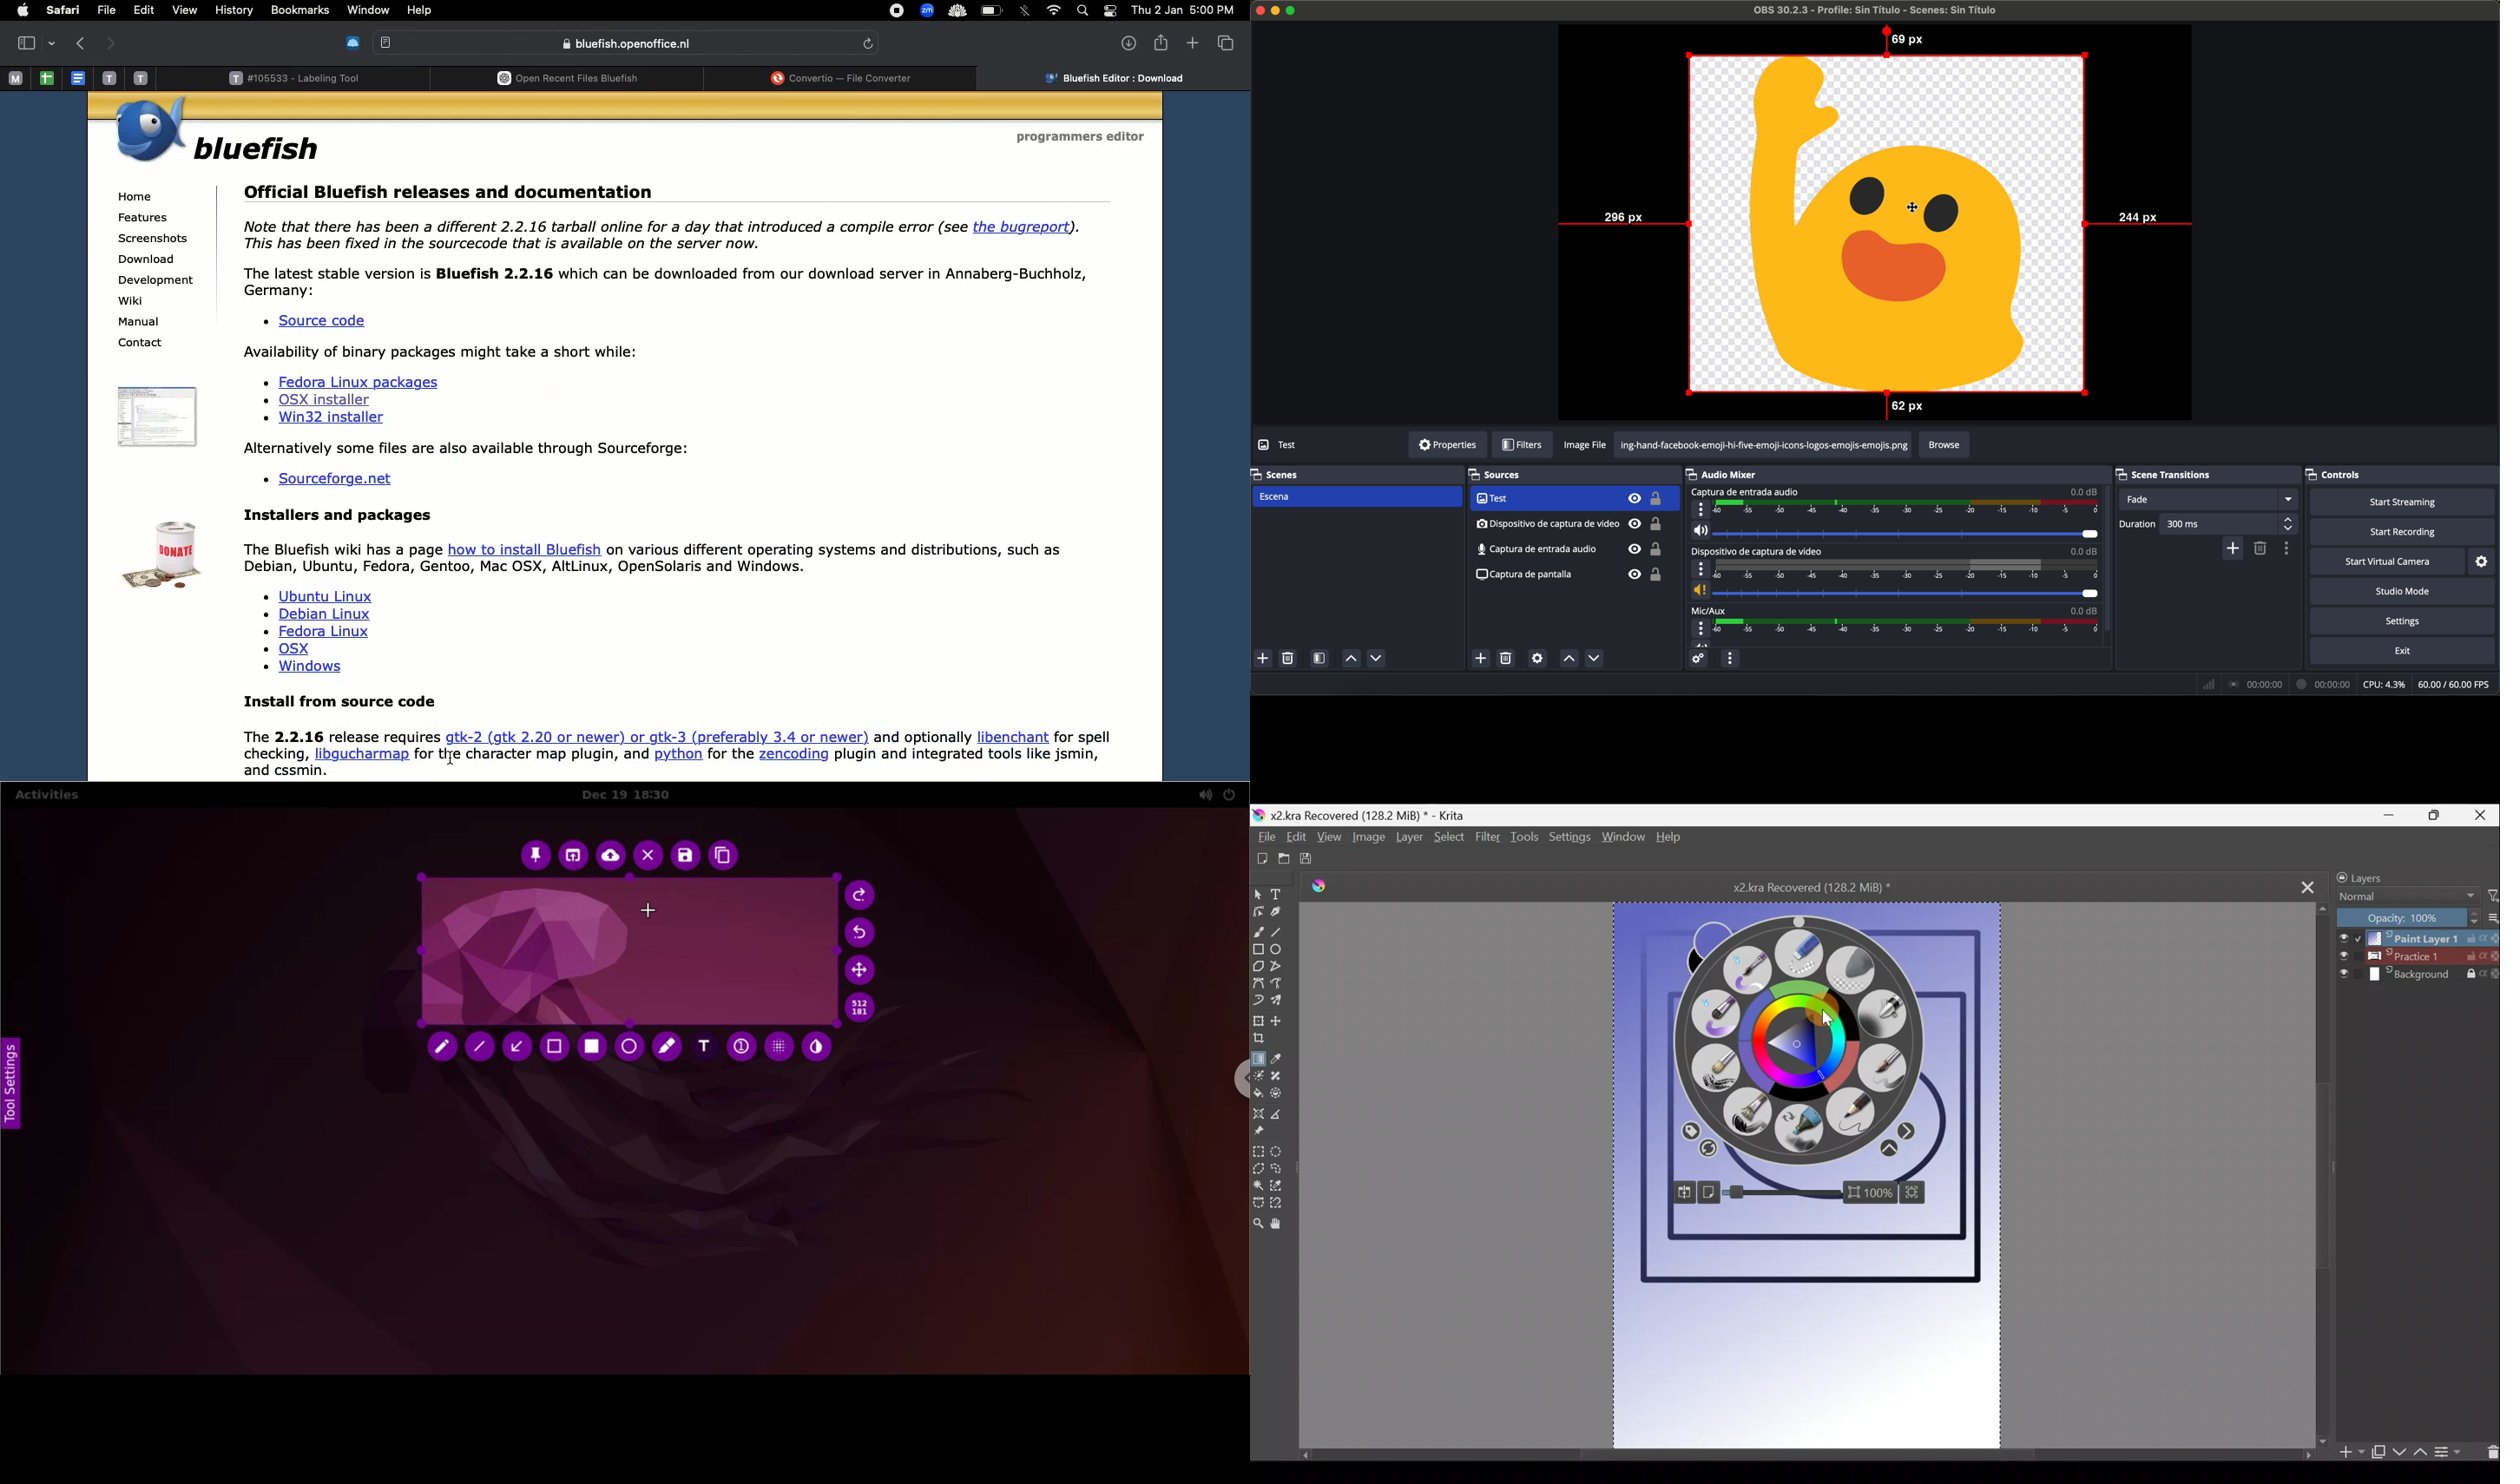  I want to click on image file, so click(1587, 445).